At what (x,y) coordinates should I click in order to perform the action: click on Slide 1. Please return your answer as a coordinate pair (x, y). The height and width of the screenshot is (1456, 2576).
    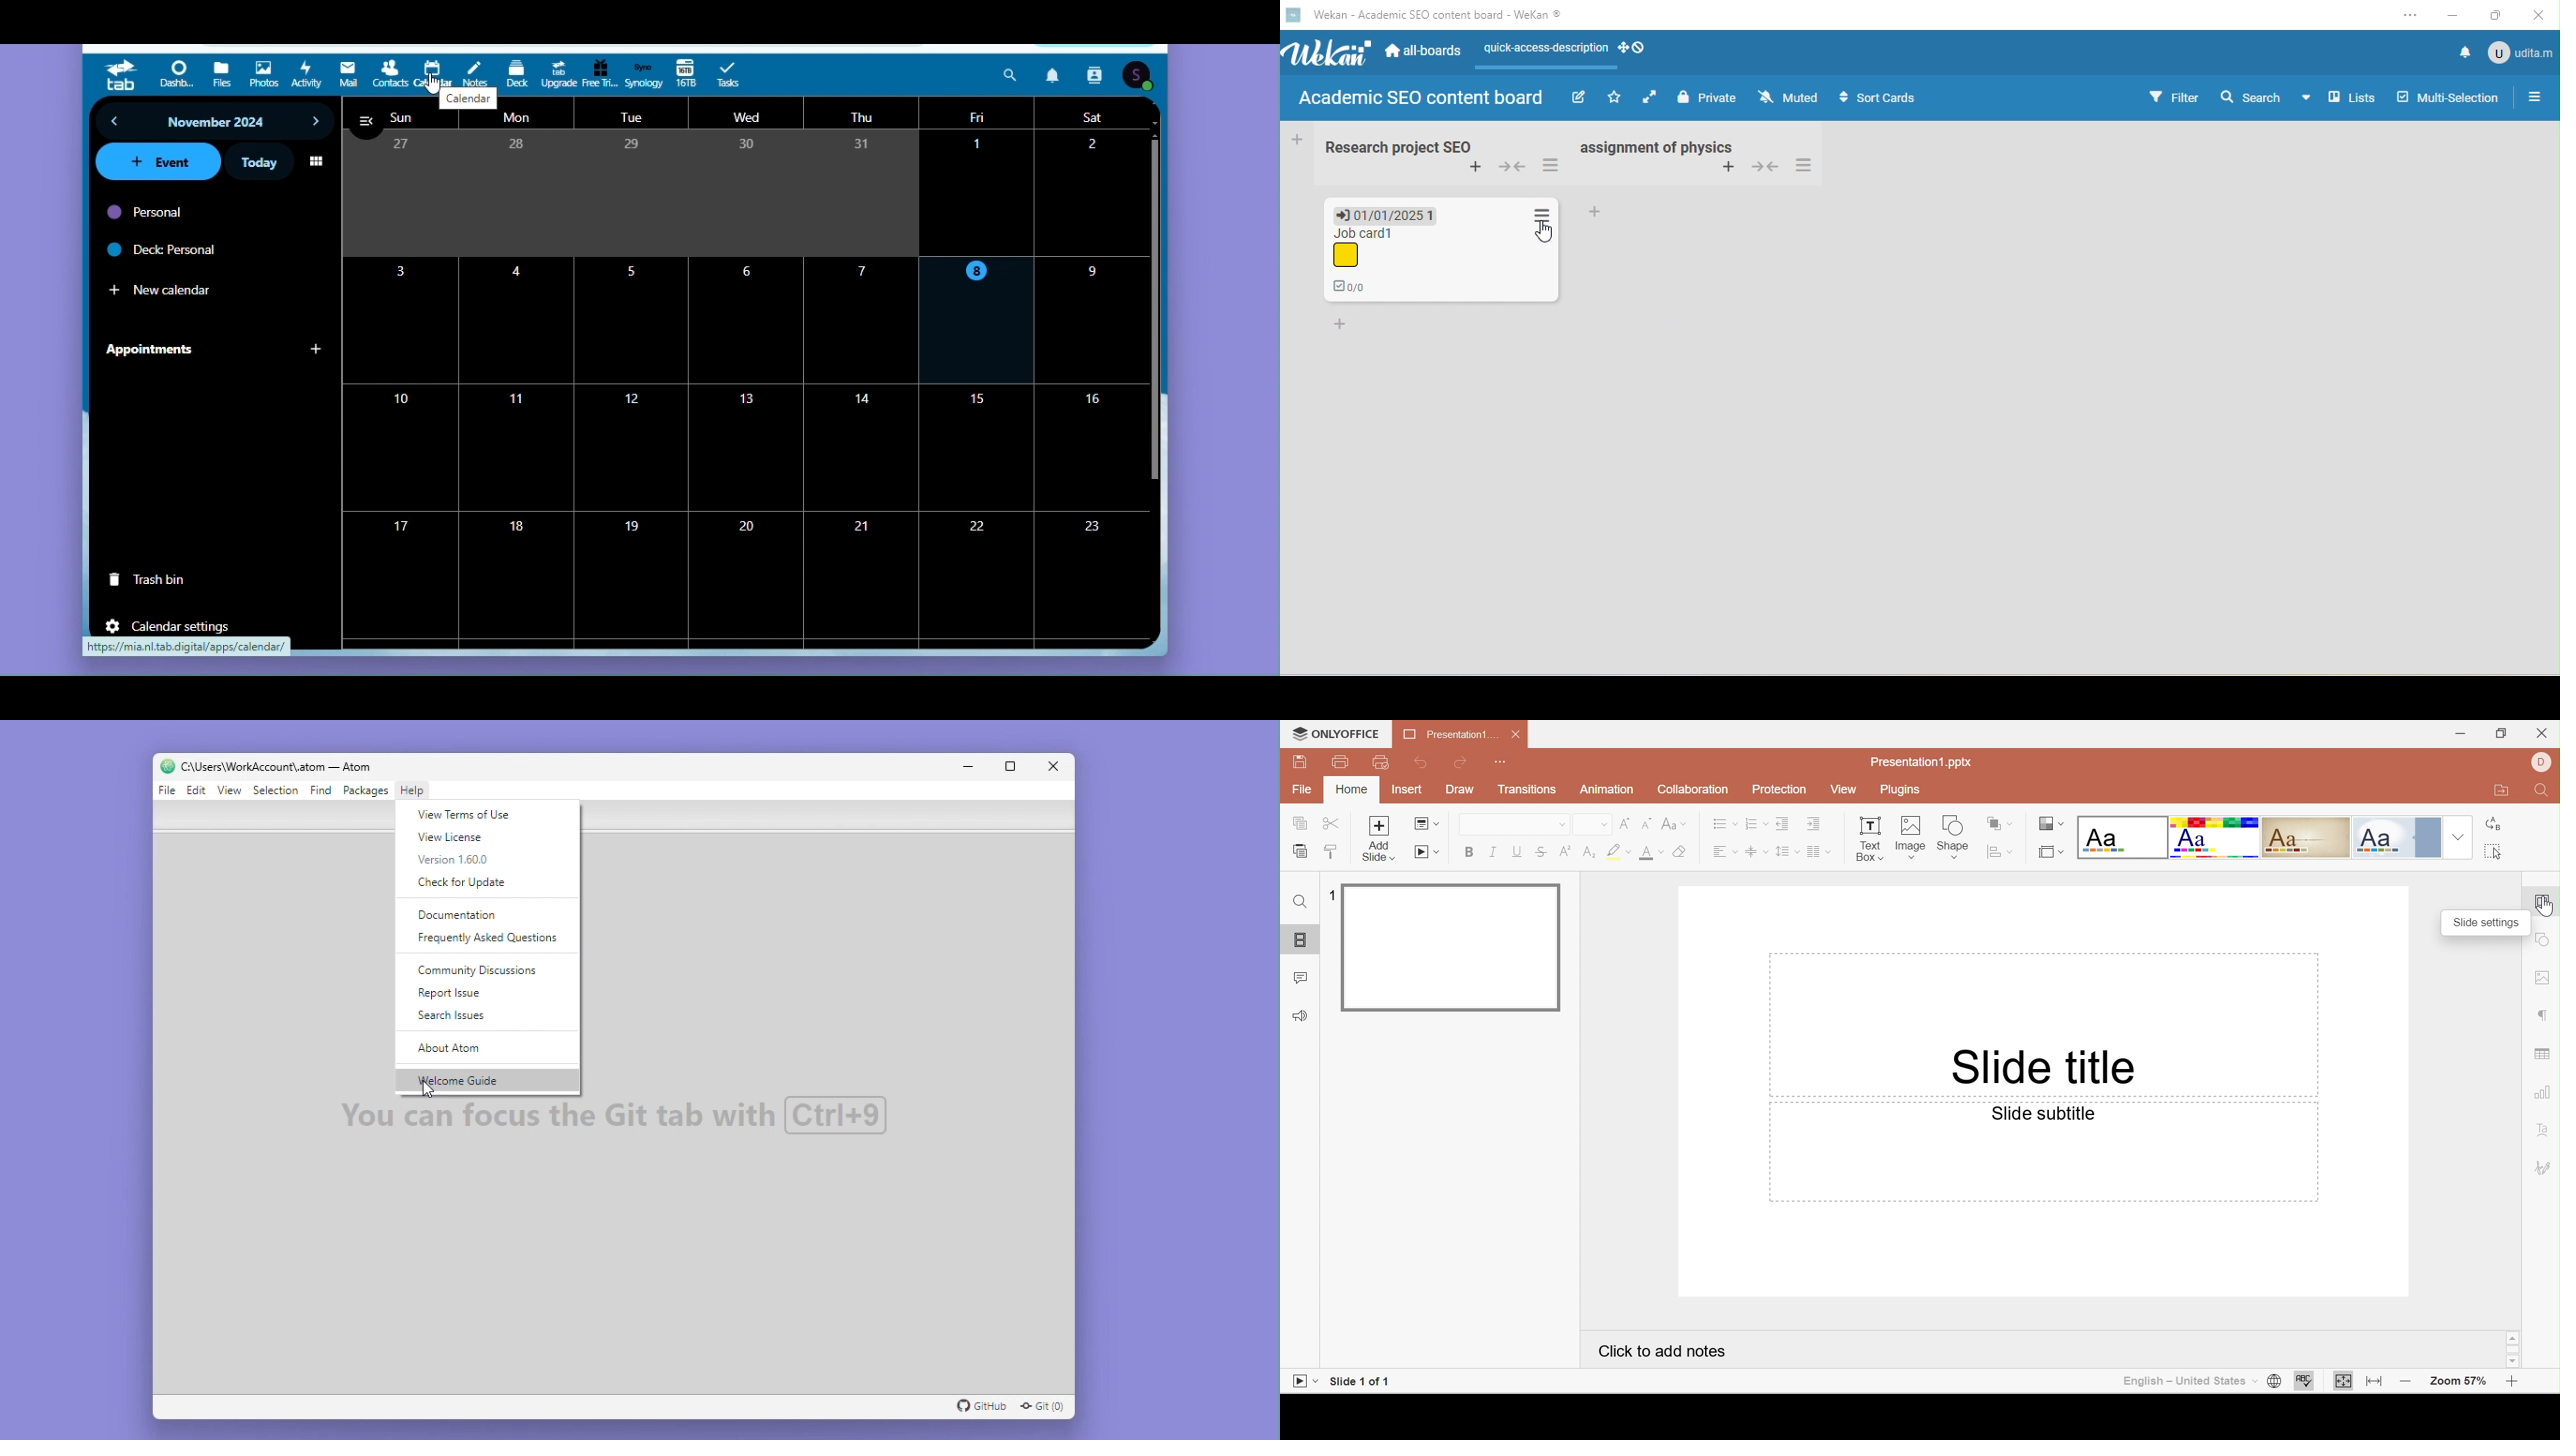
    Looking at the image, I should click on (1454, 946).